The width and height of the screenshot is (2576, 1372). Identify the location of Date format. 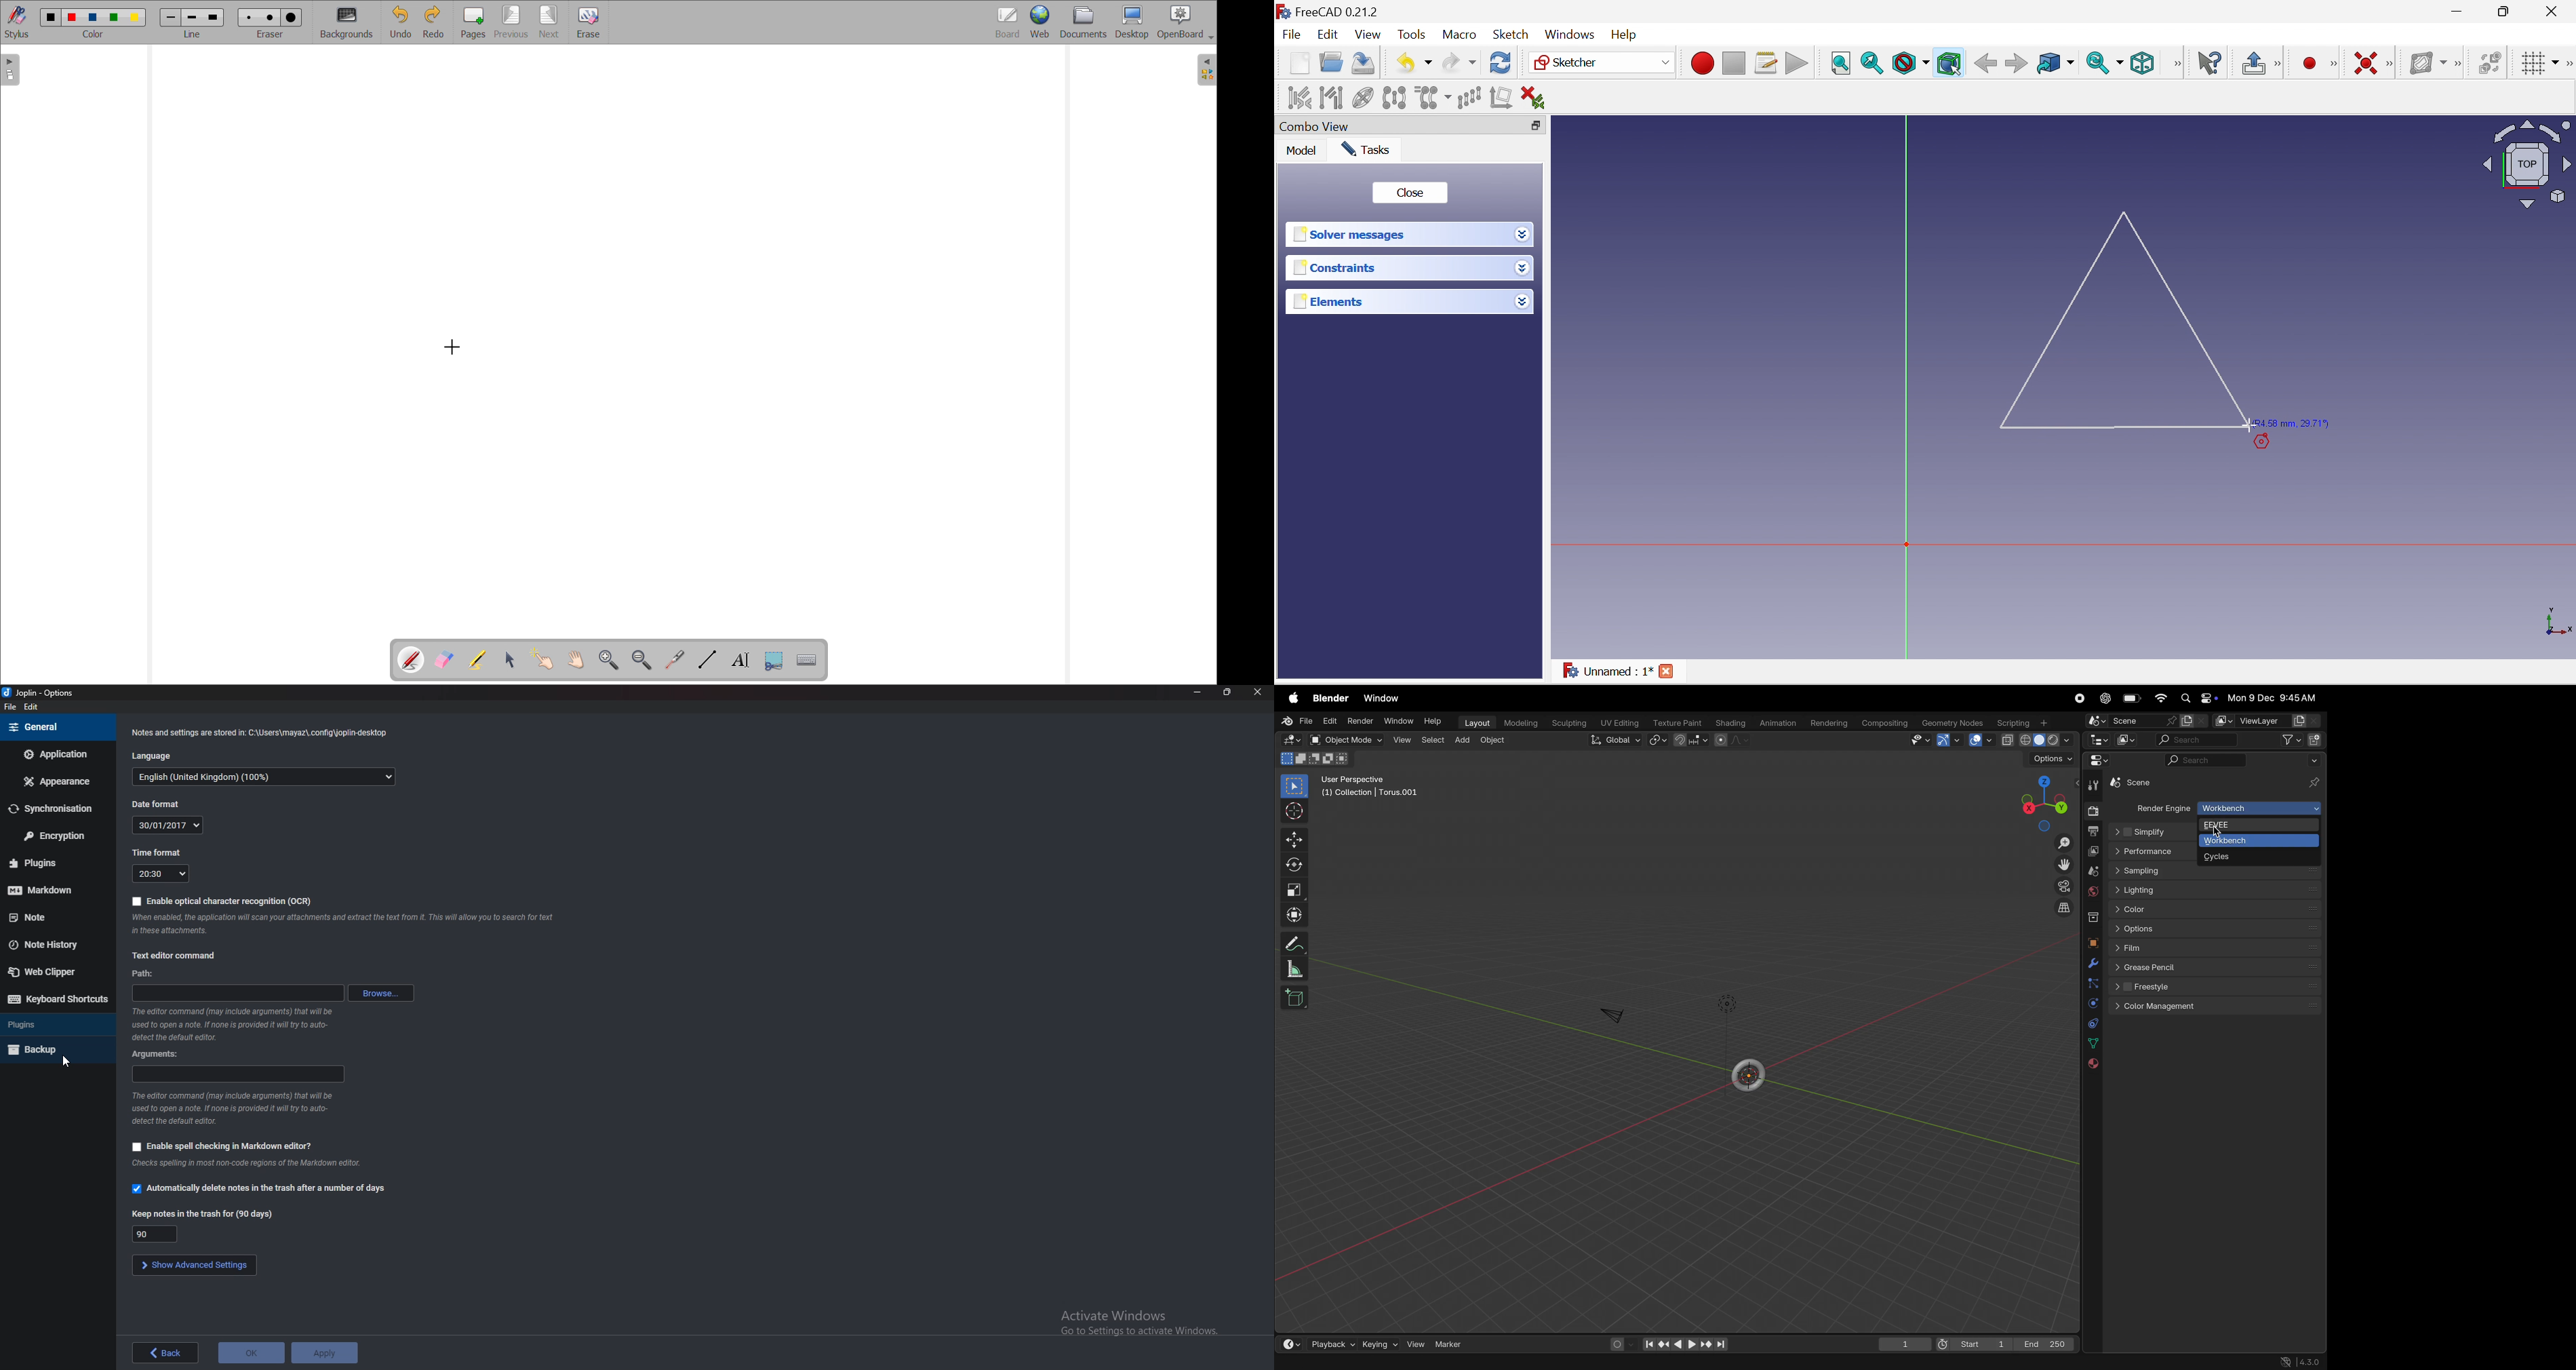
(158, 804).